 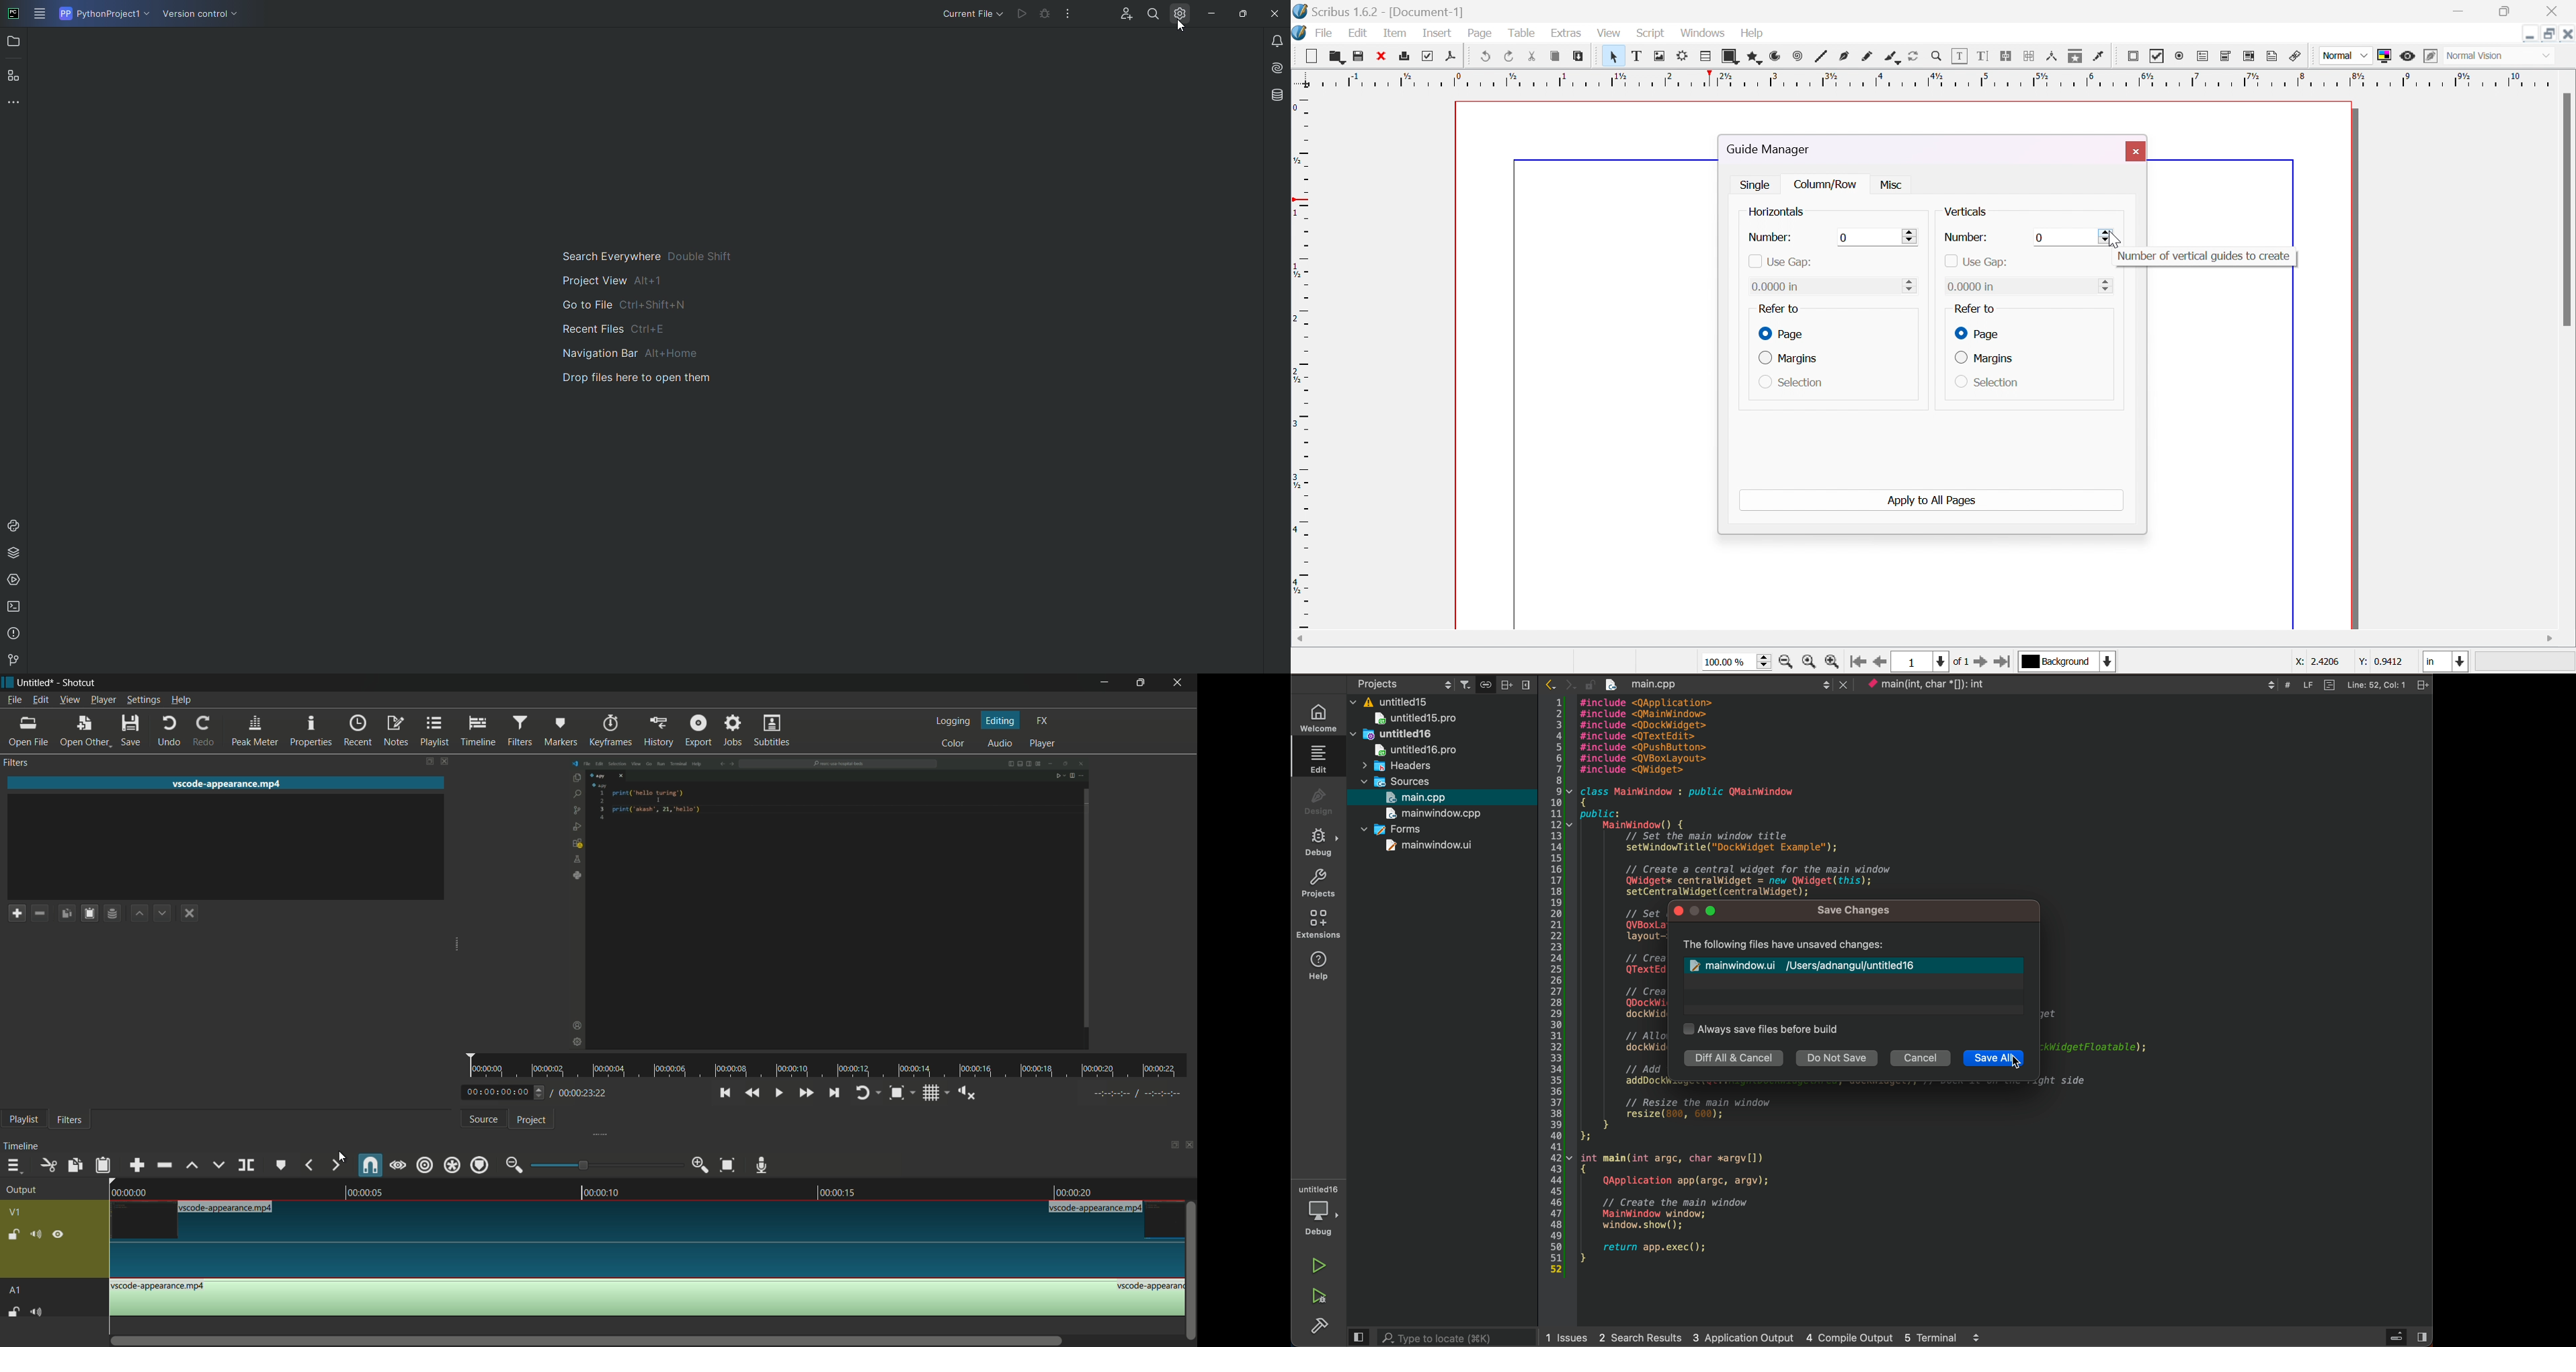 What do you see at coordinates (808, 1094) in the screenshot?
I see `quickly play forward` at bounding box center [808, 1094].